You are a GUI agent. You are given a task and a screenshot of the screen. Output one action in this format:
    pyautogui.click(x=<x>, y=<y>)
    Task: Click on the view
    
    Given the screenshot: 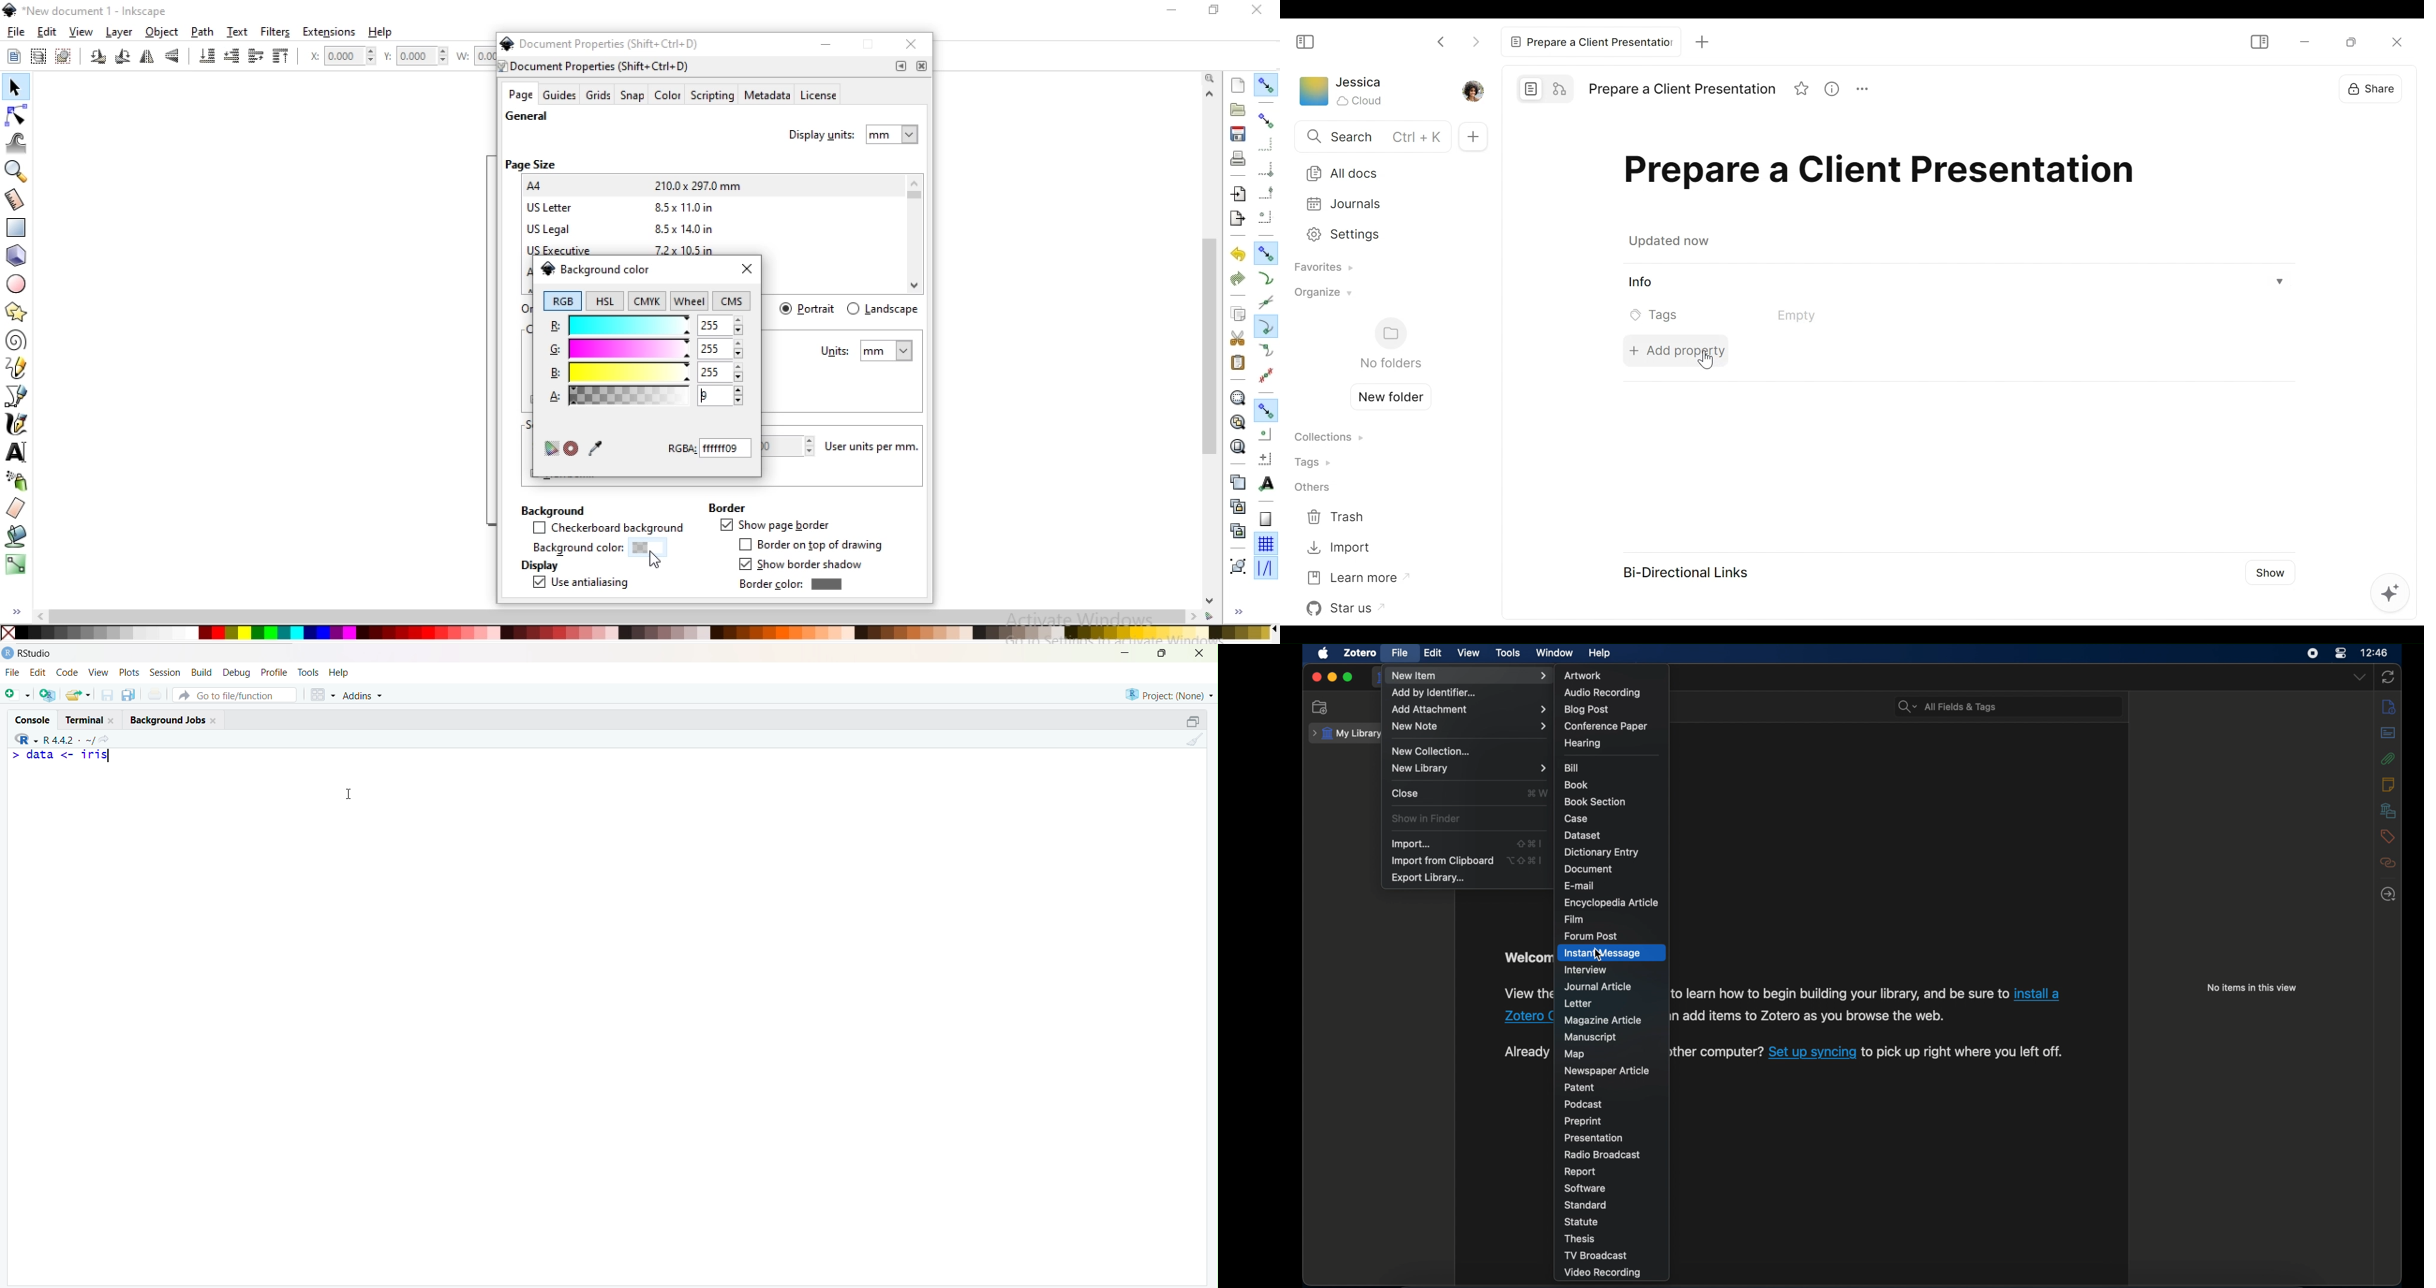 What is the action you would take?
    pyautogui.click(x=82, y=32)
    